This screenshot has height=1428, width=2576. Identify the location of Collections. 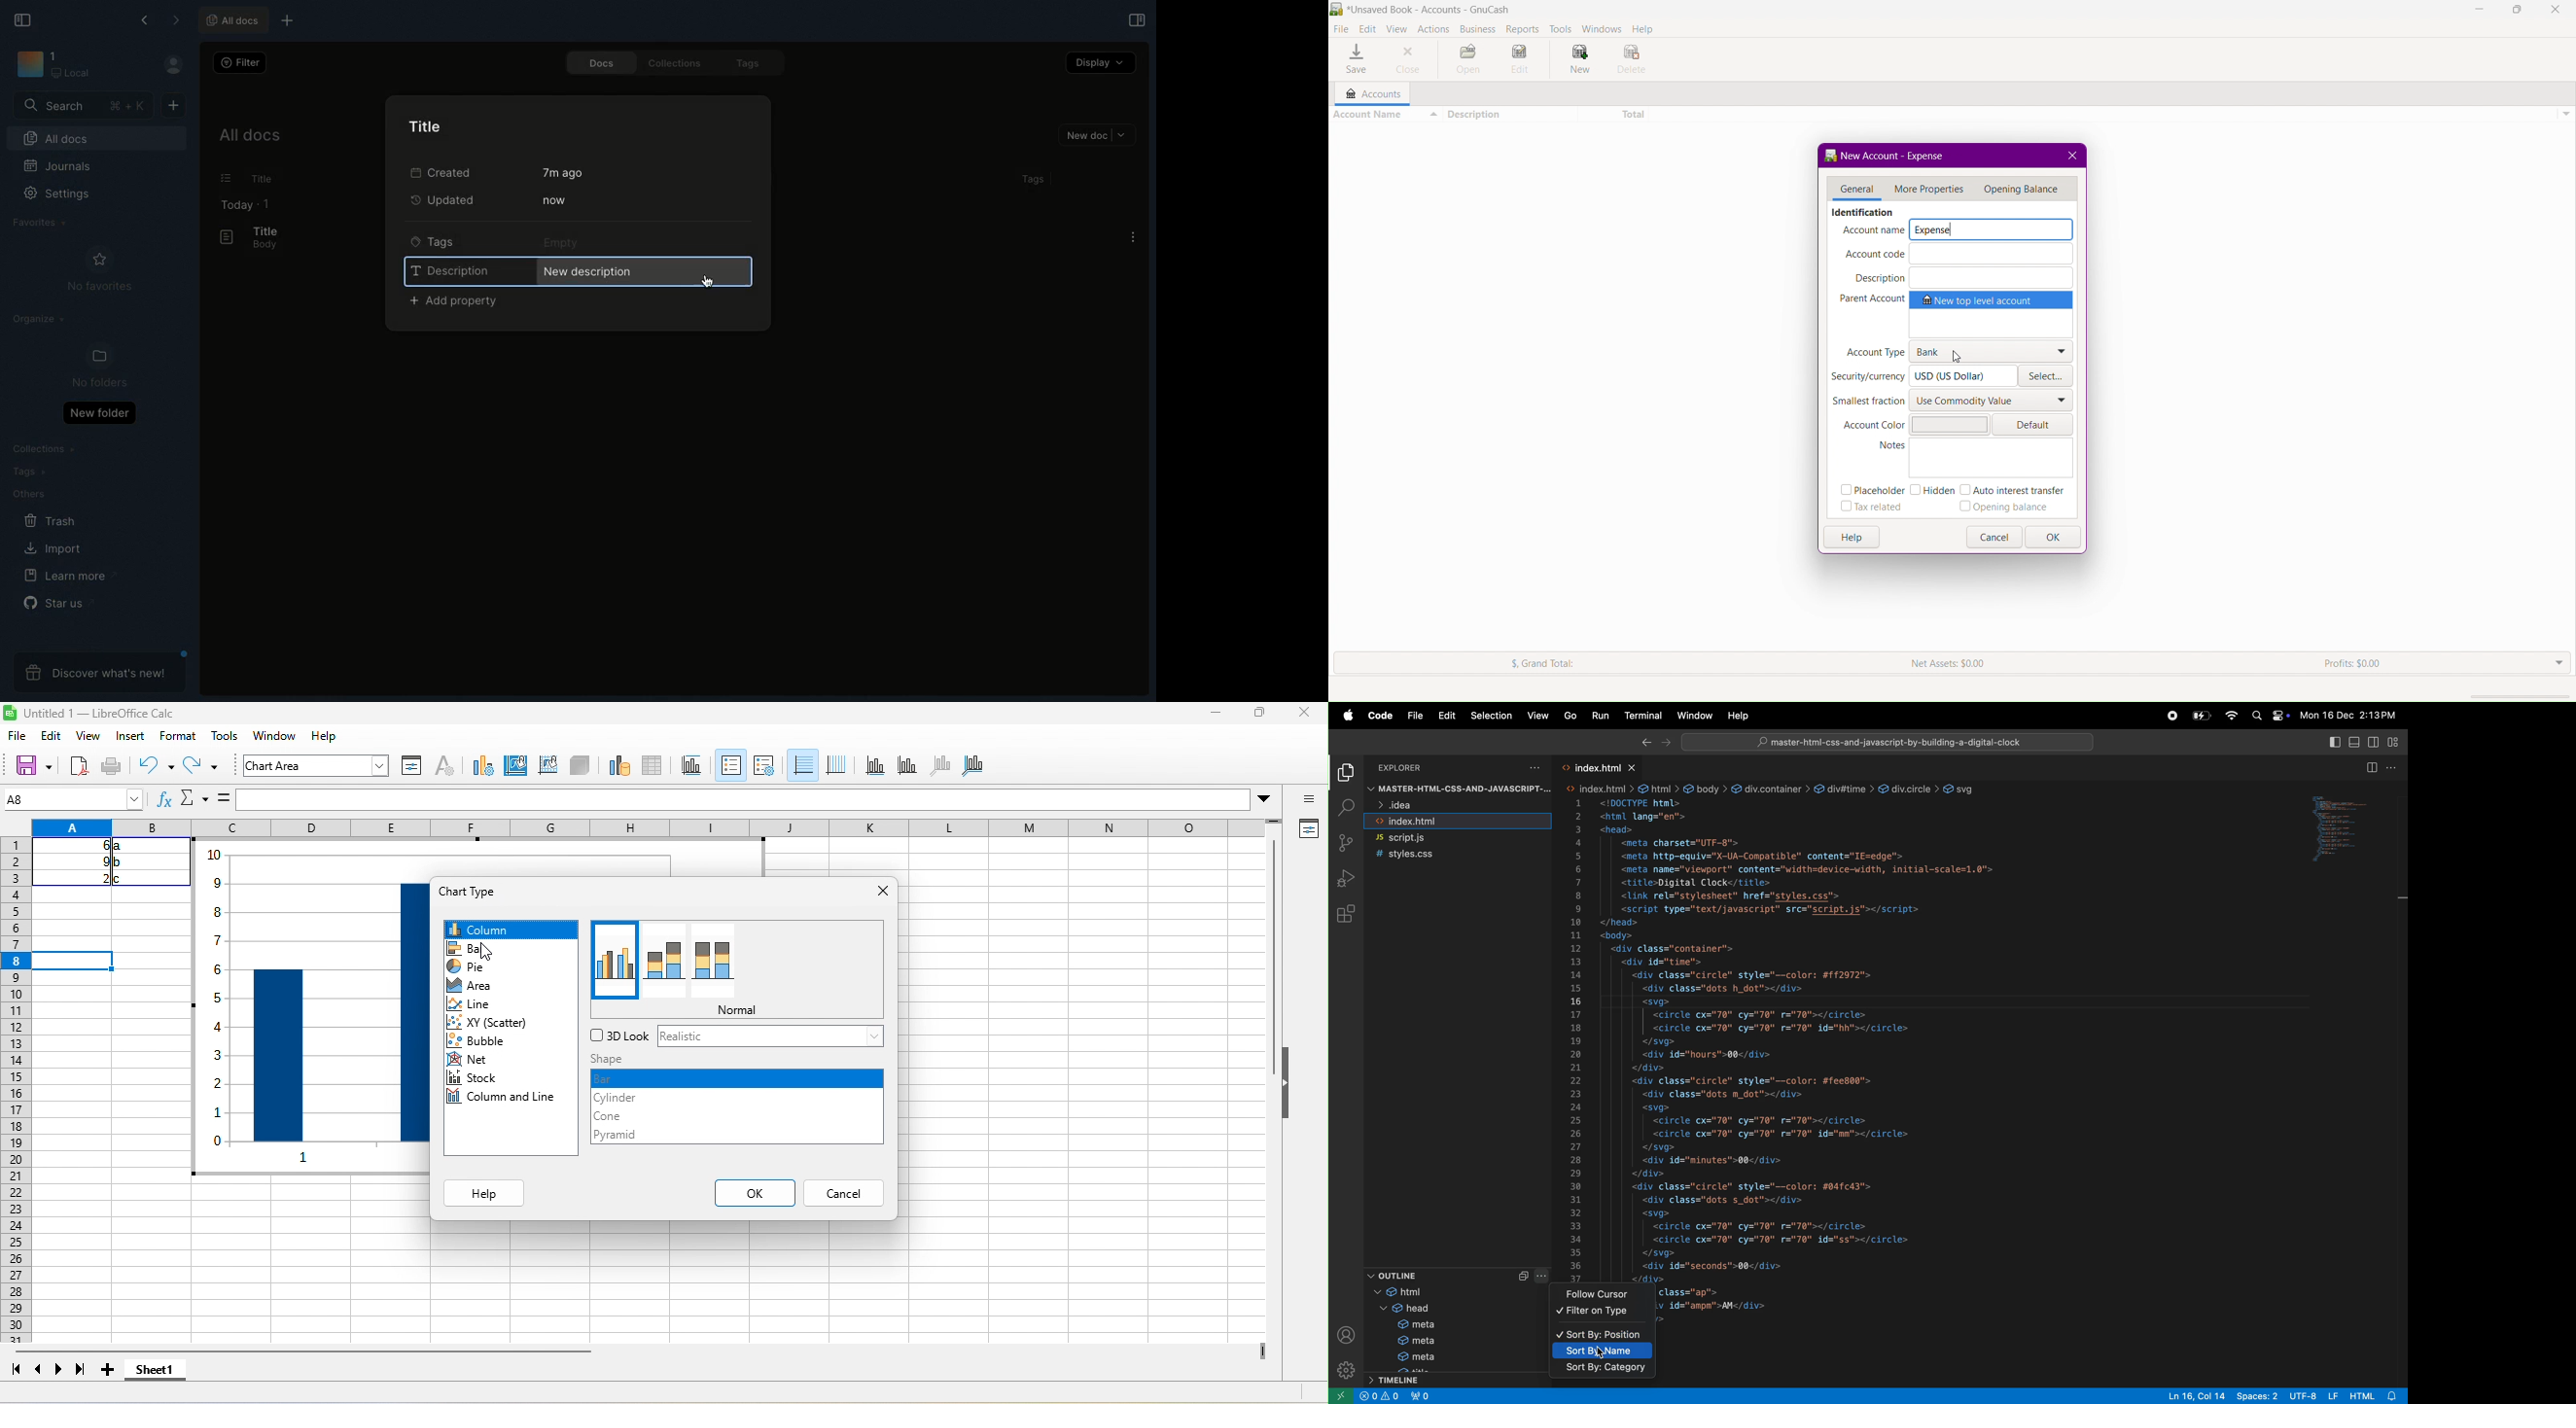
(672, 63).